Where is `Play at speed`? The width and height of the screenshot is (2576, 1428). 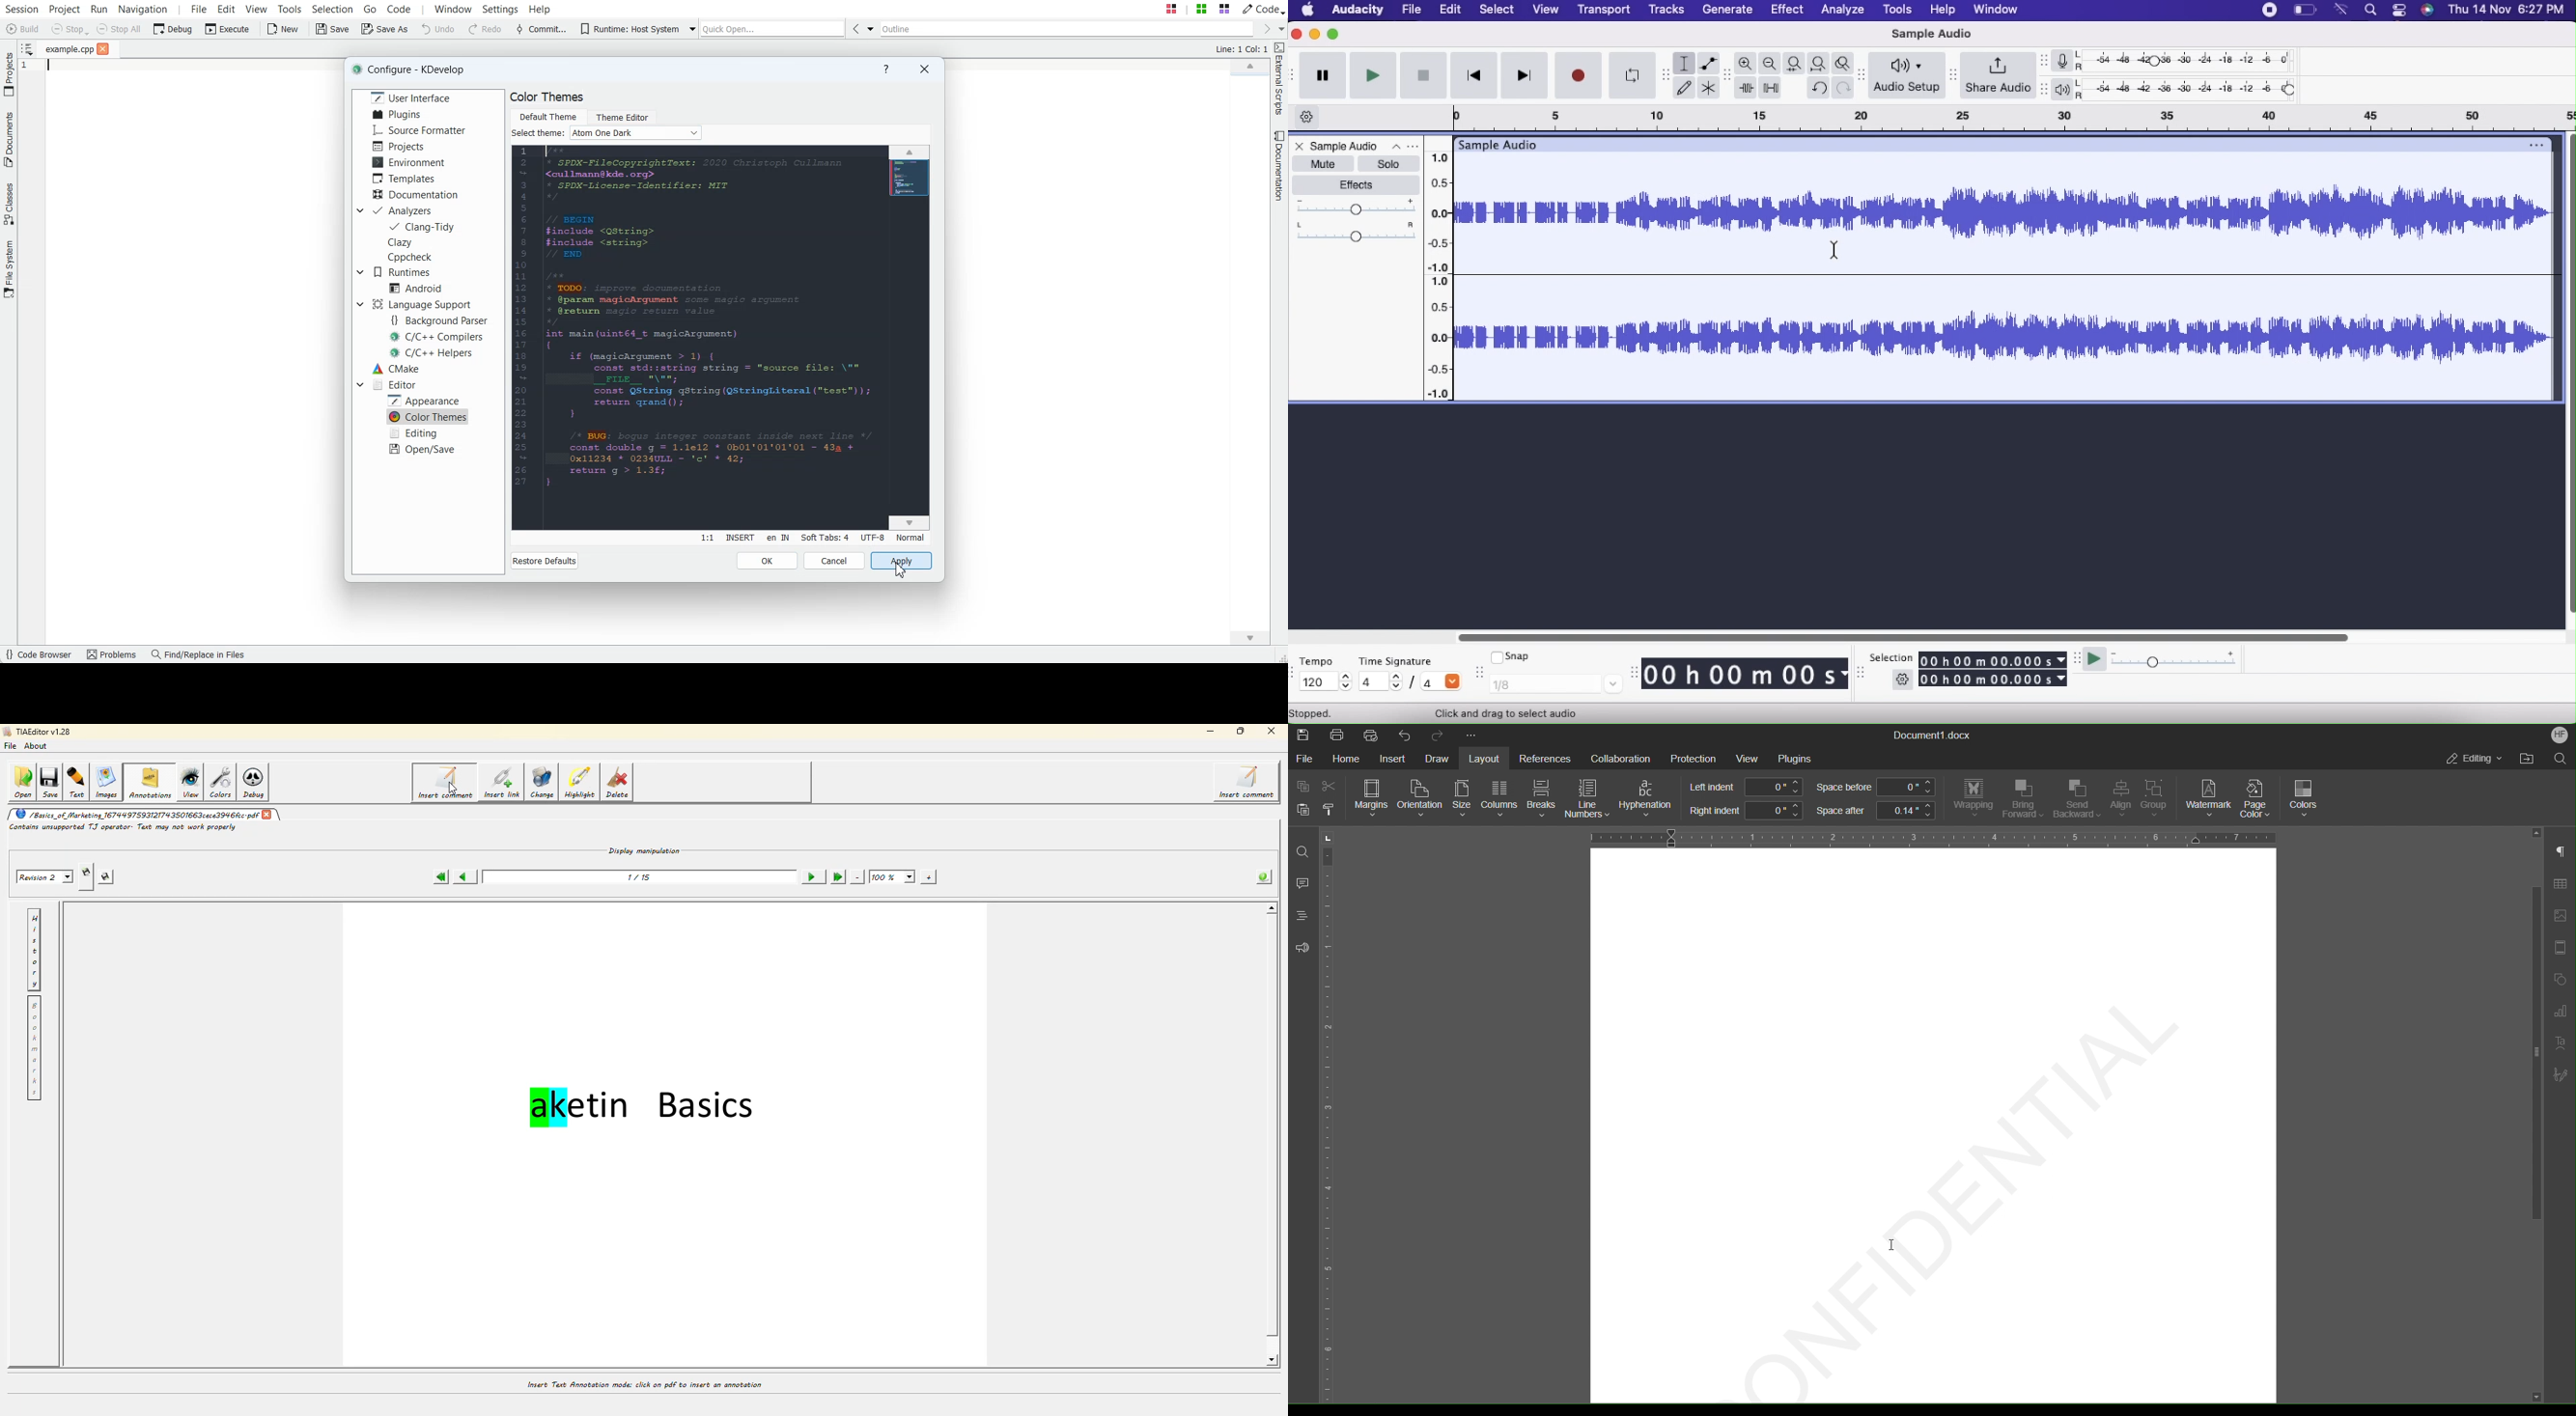 Play at speed is located at coordinates (2093, 658).